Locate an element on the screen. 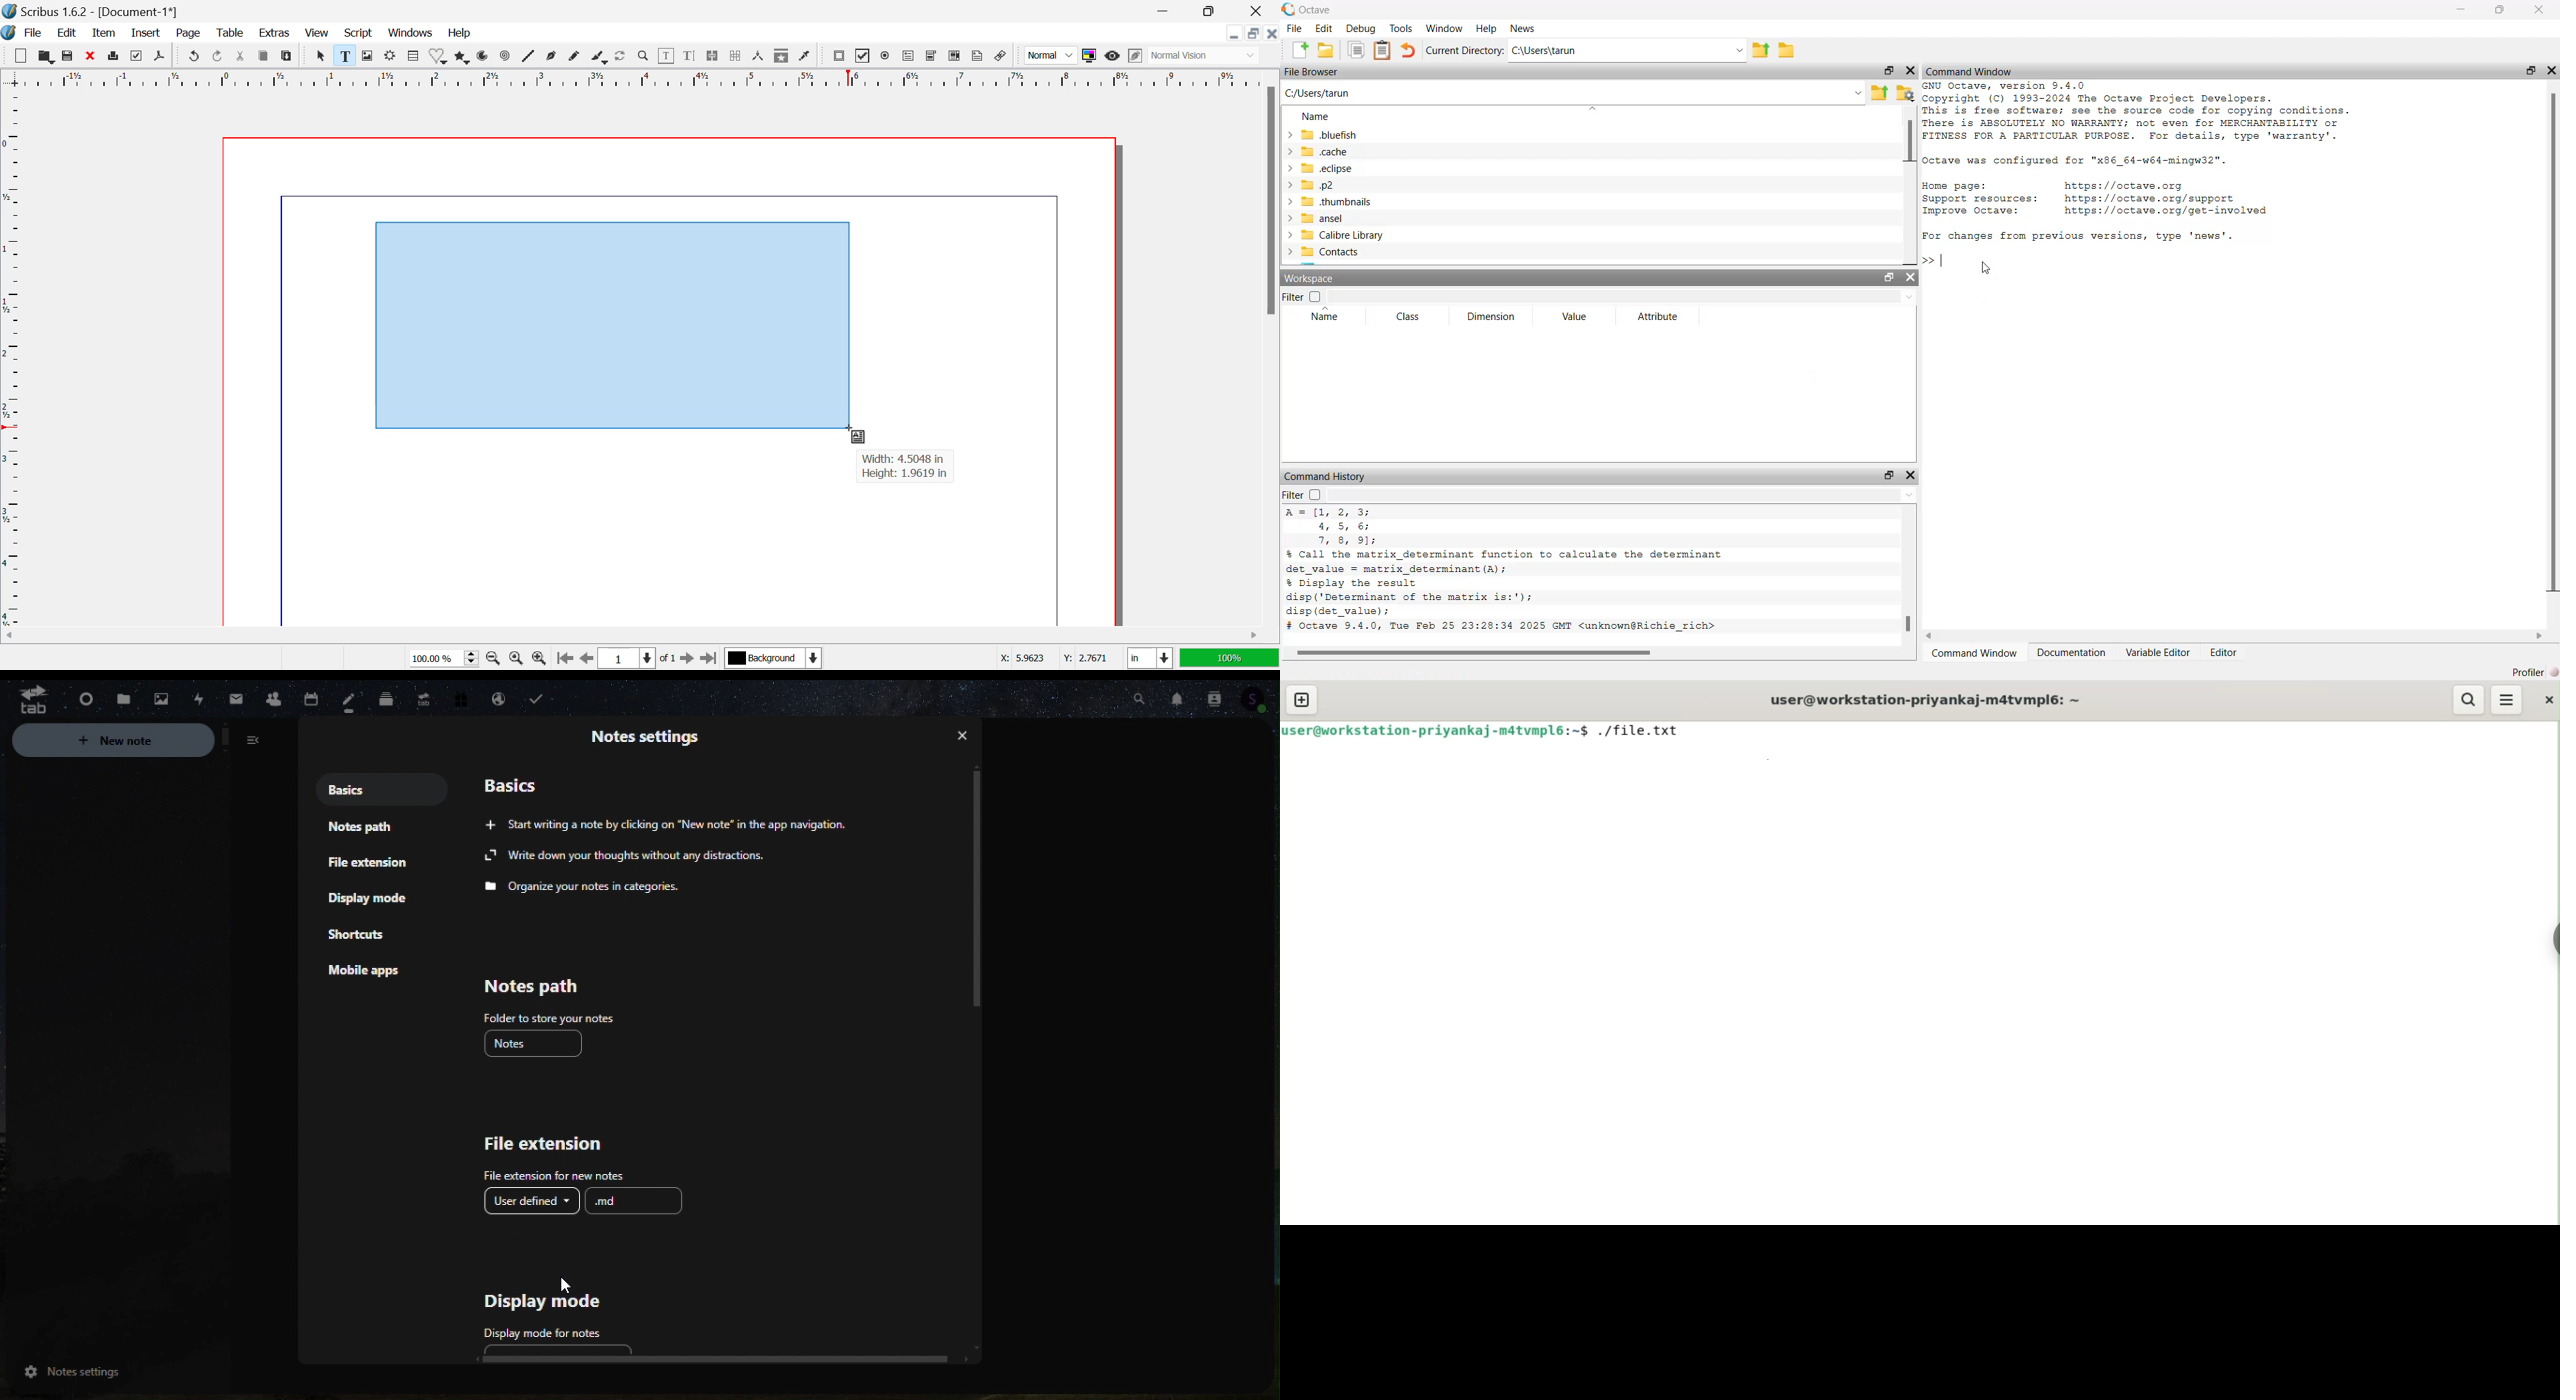  Width: 4.5048 in   Height: 1.9619 in is located at coordinates (905, 467).